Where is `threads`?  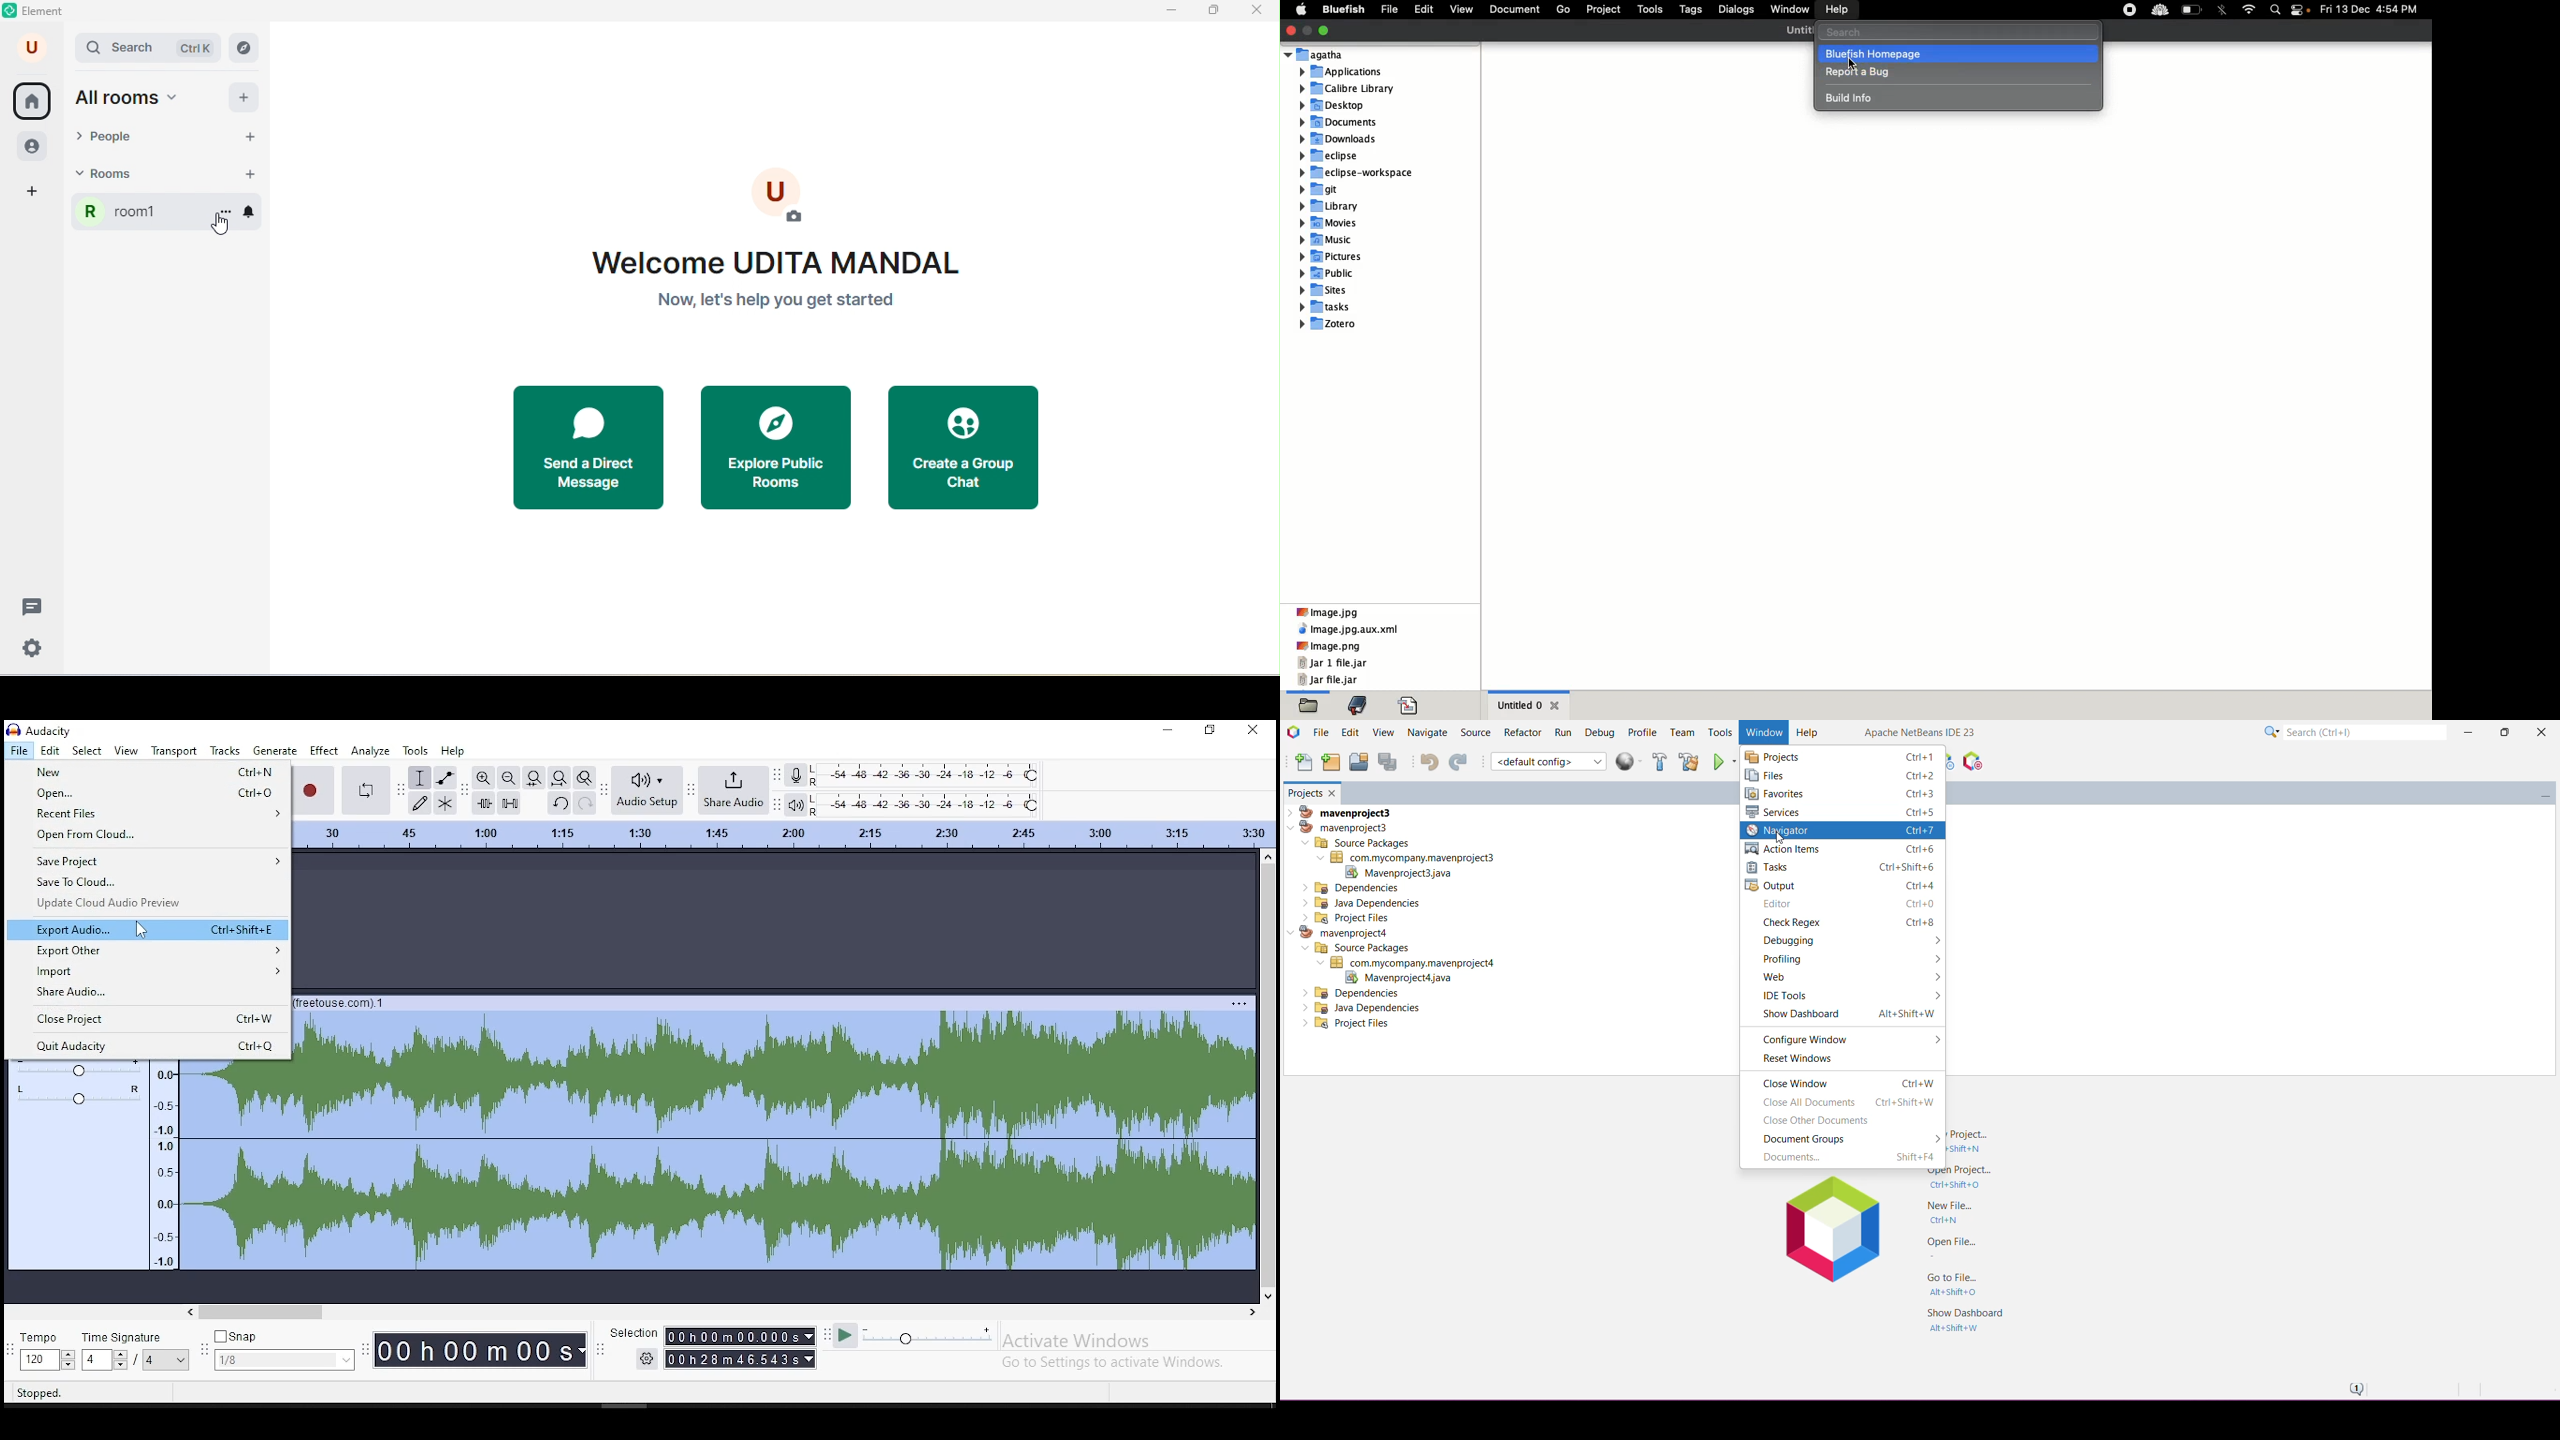
threads is located at coordinates (31, 605).